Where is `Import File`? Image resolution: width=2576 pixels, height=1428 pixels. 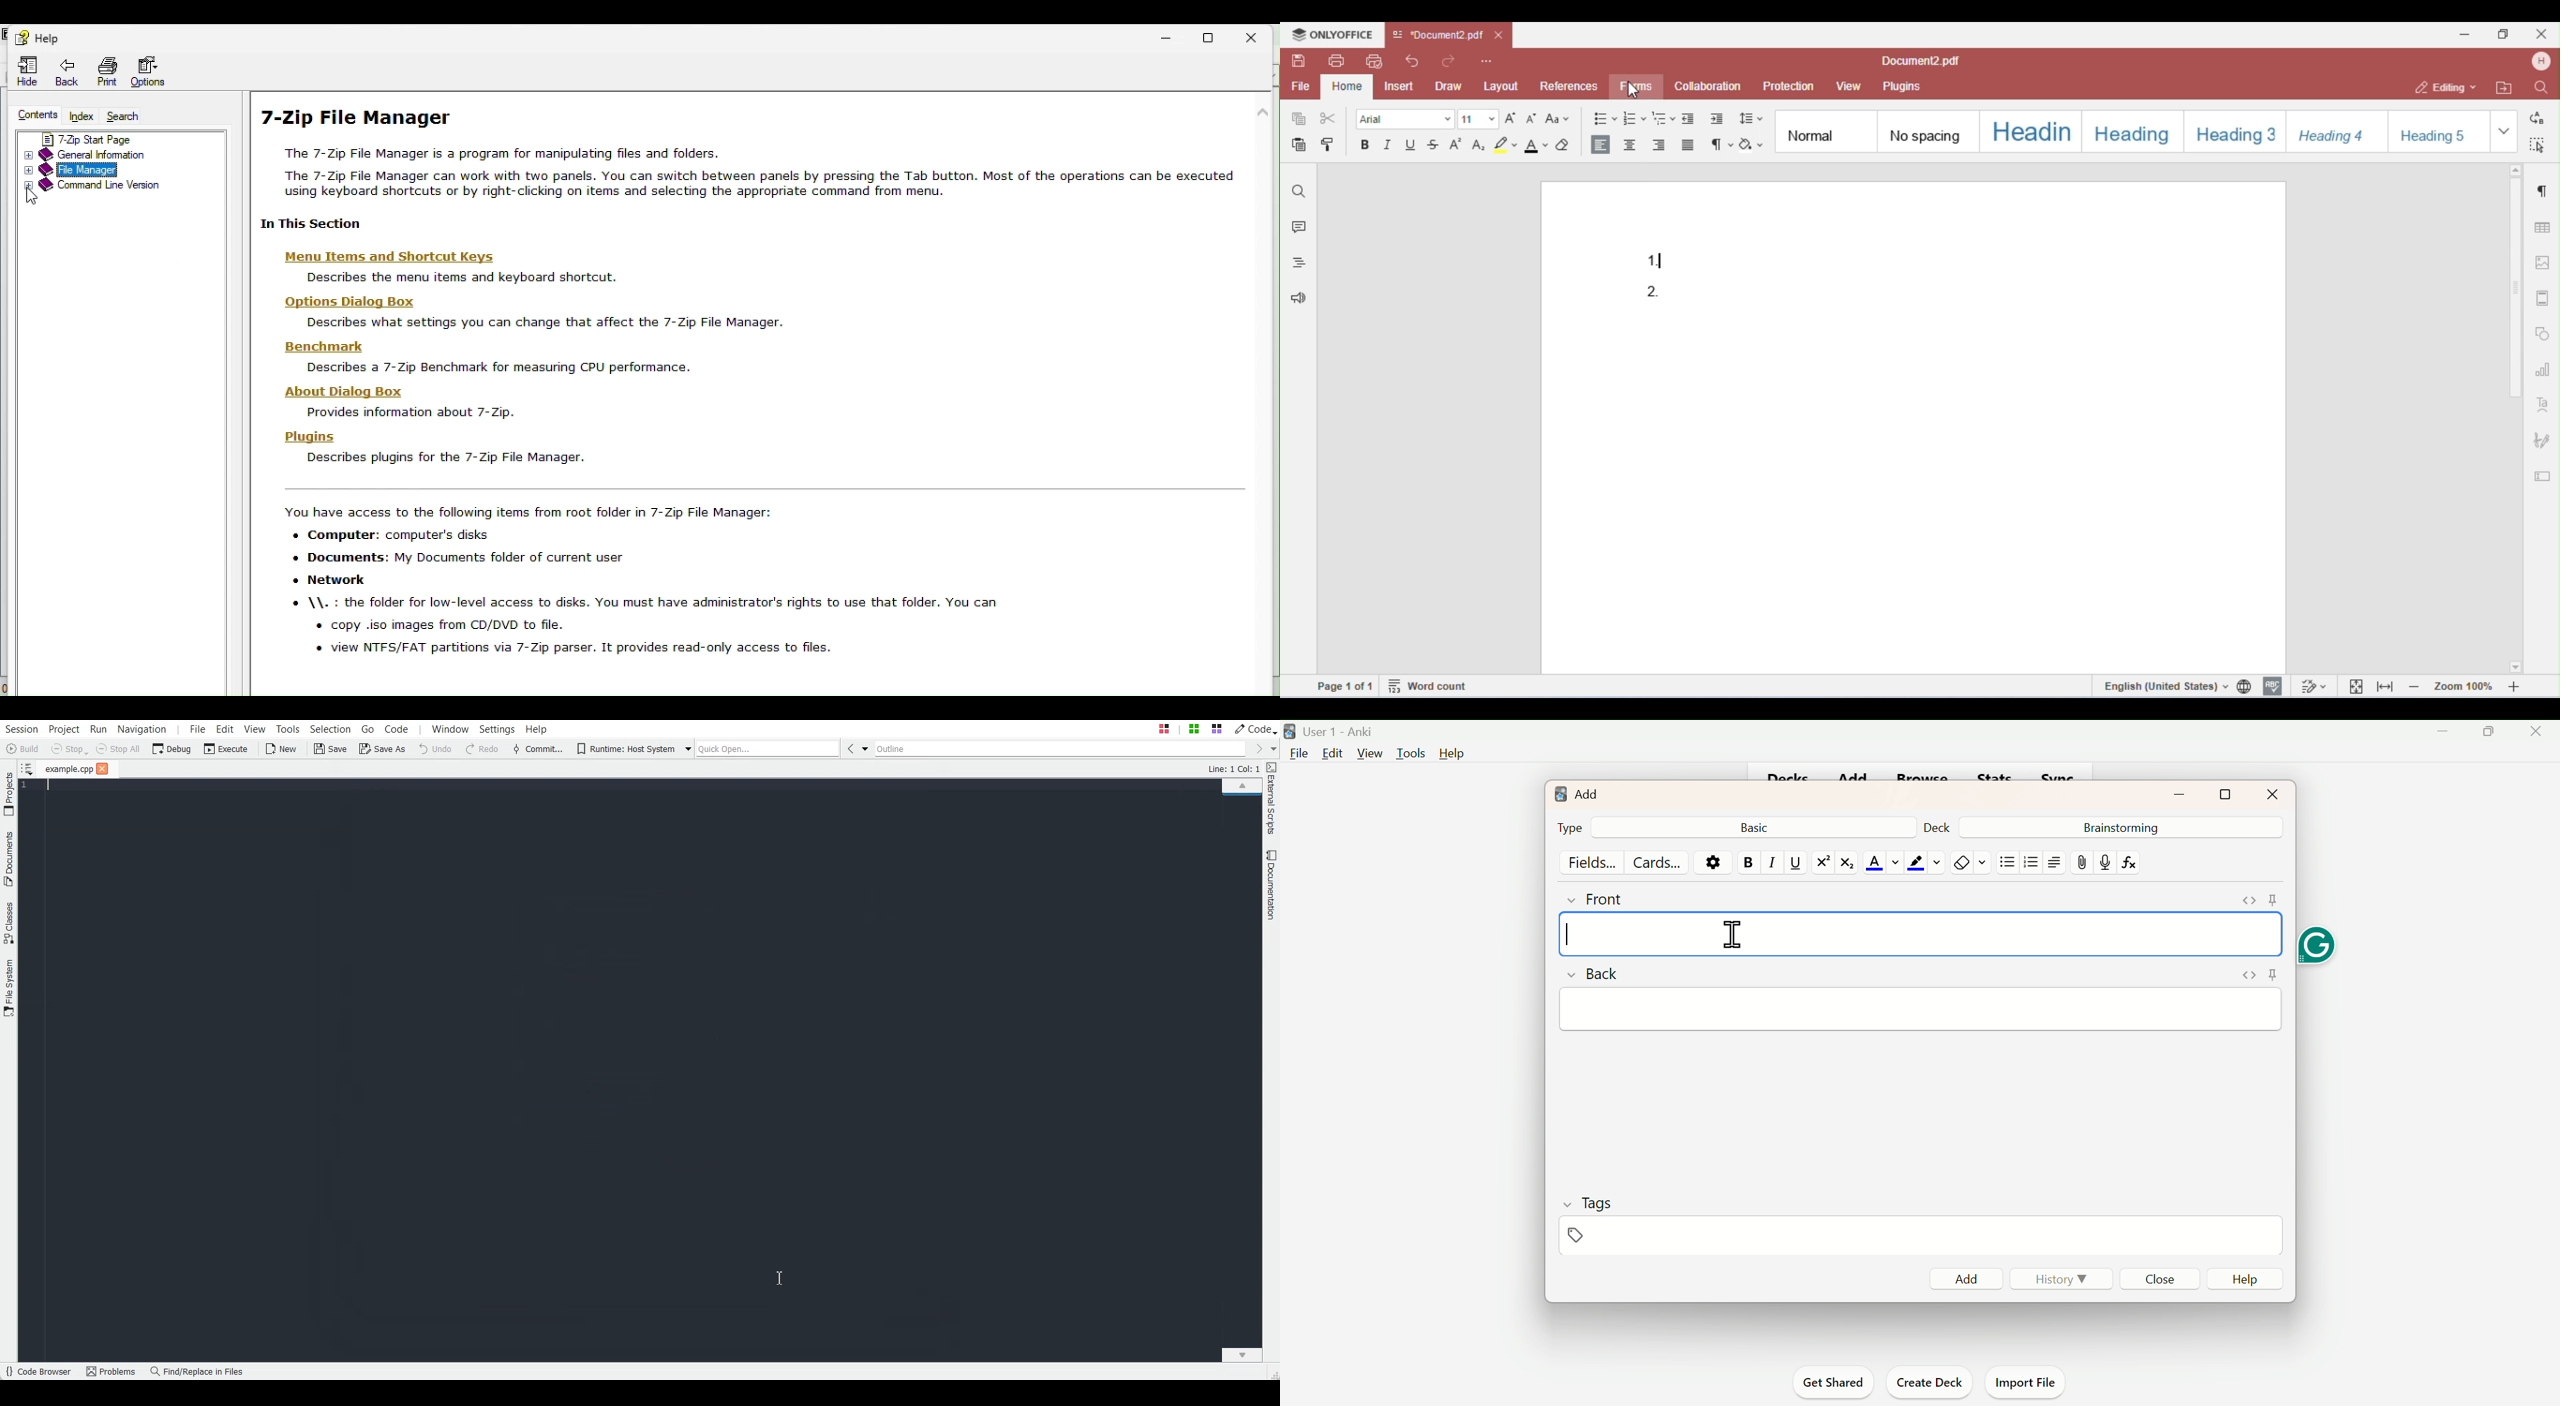
Import File is located at coordinates (2027, 1380).